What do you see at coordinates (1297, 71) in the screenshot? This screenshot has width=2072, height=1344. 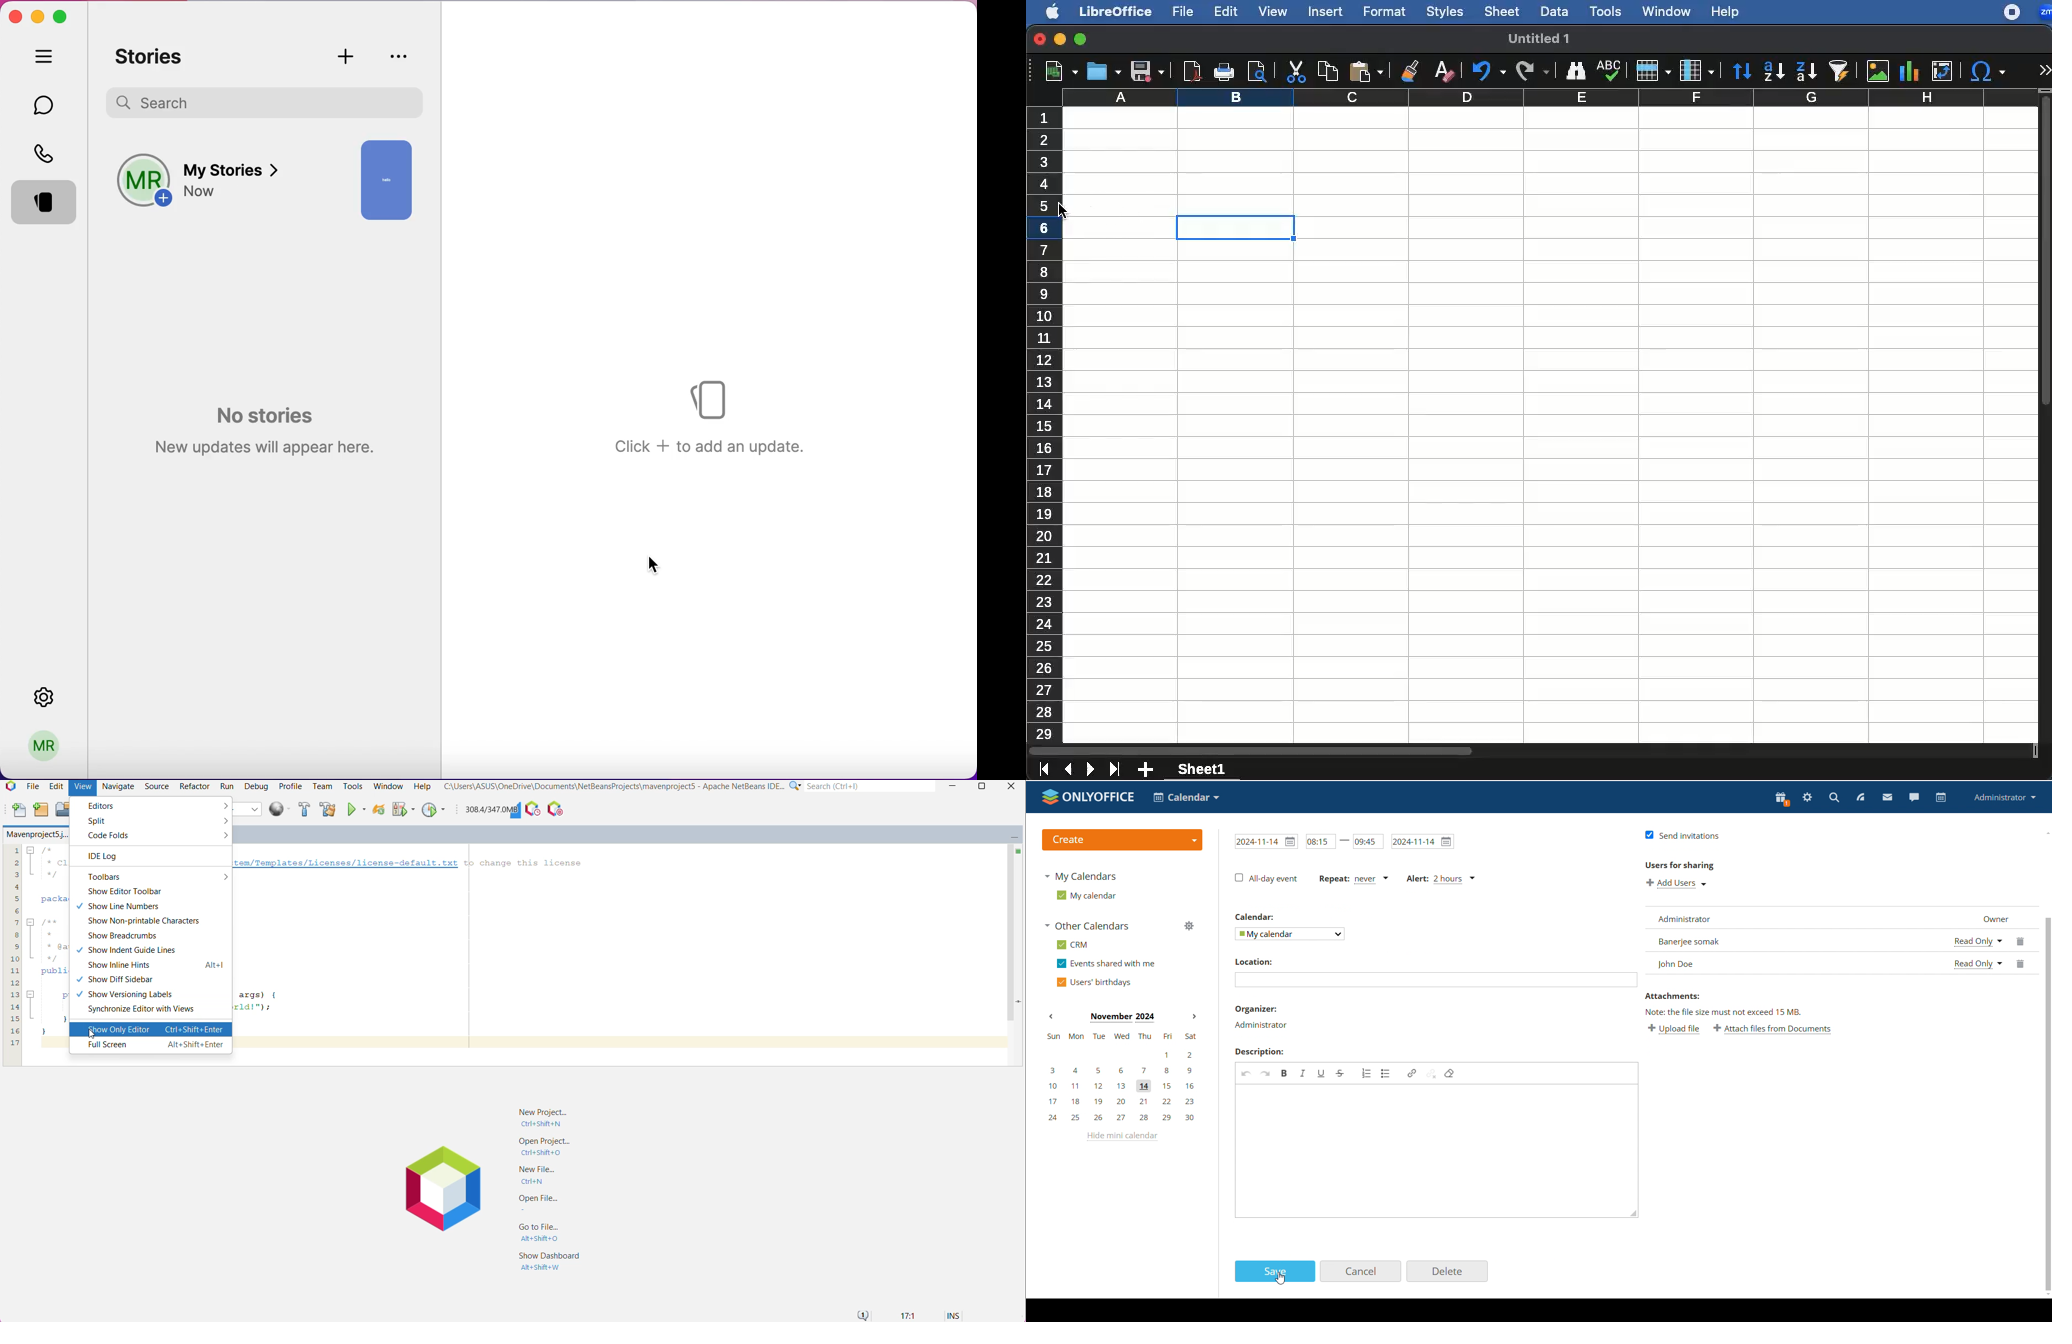 I see `cut` at bounding box center [1297, 71].